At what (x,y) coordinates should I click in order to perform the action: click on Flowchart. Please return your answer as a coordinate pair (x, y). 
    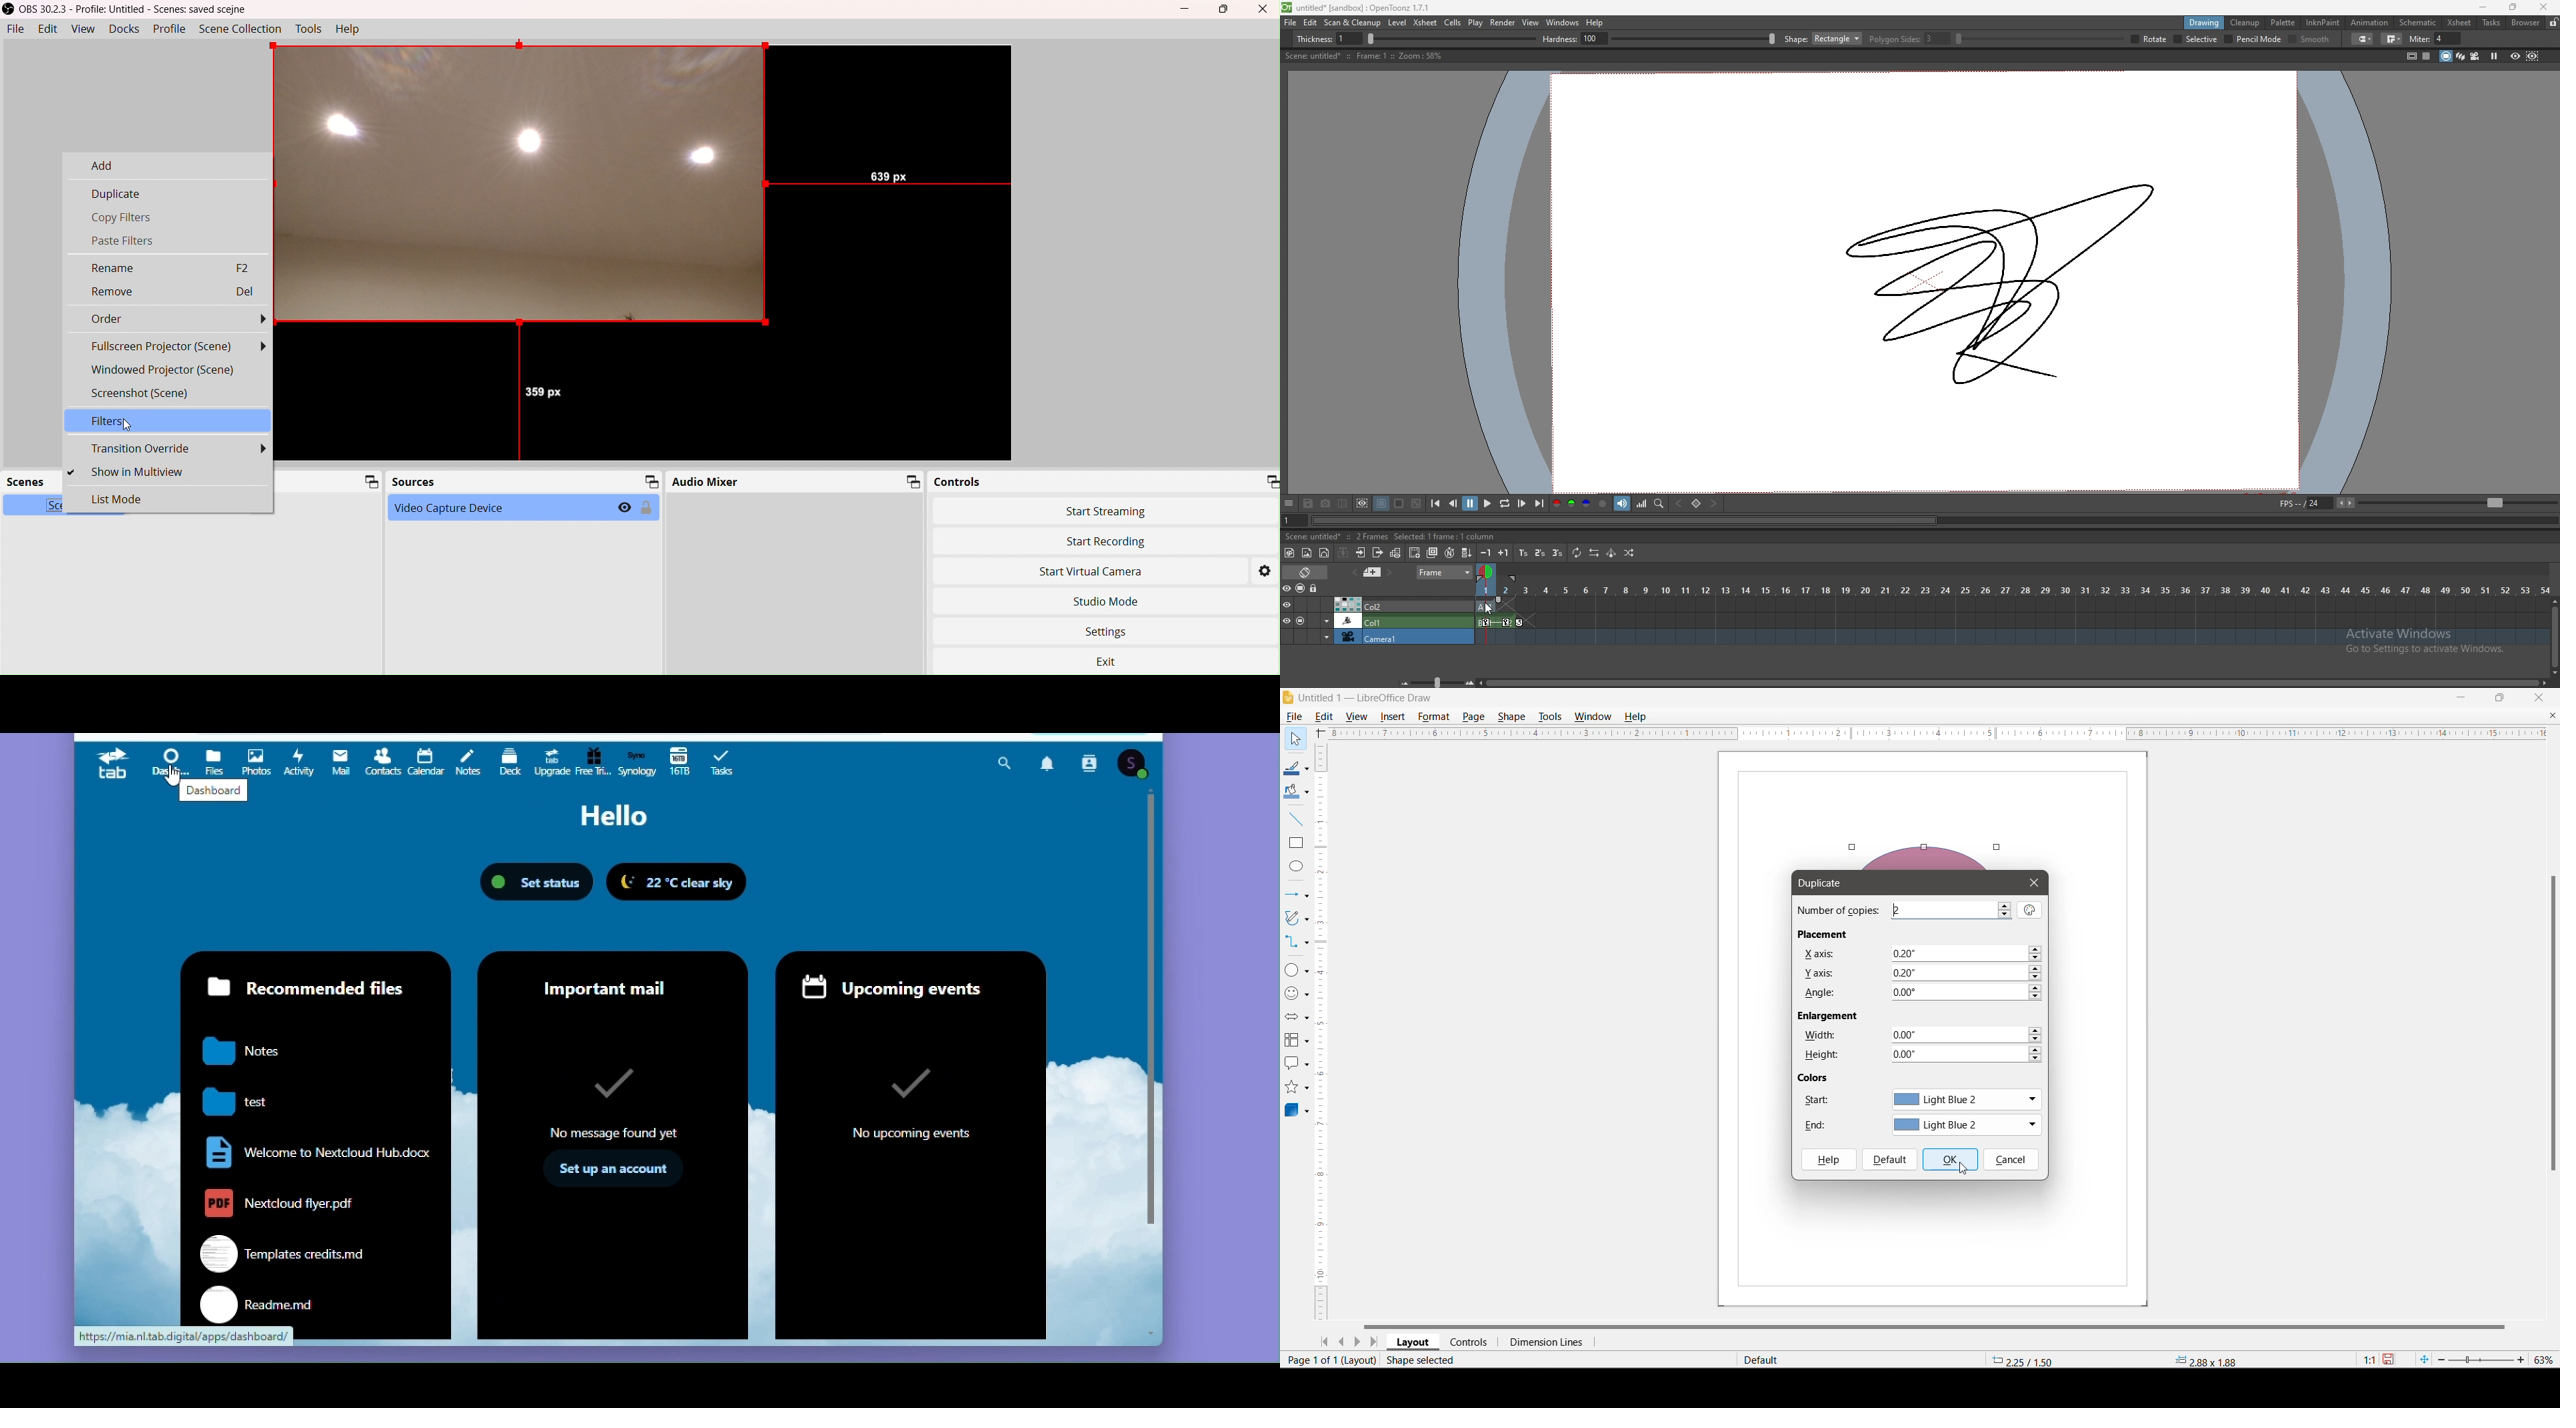
    Looking at the image, I should click on (1297, 1040).